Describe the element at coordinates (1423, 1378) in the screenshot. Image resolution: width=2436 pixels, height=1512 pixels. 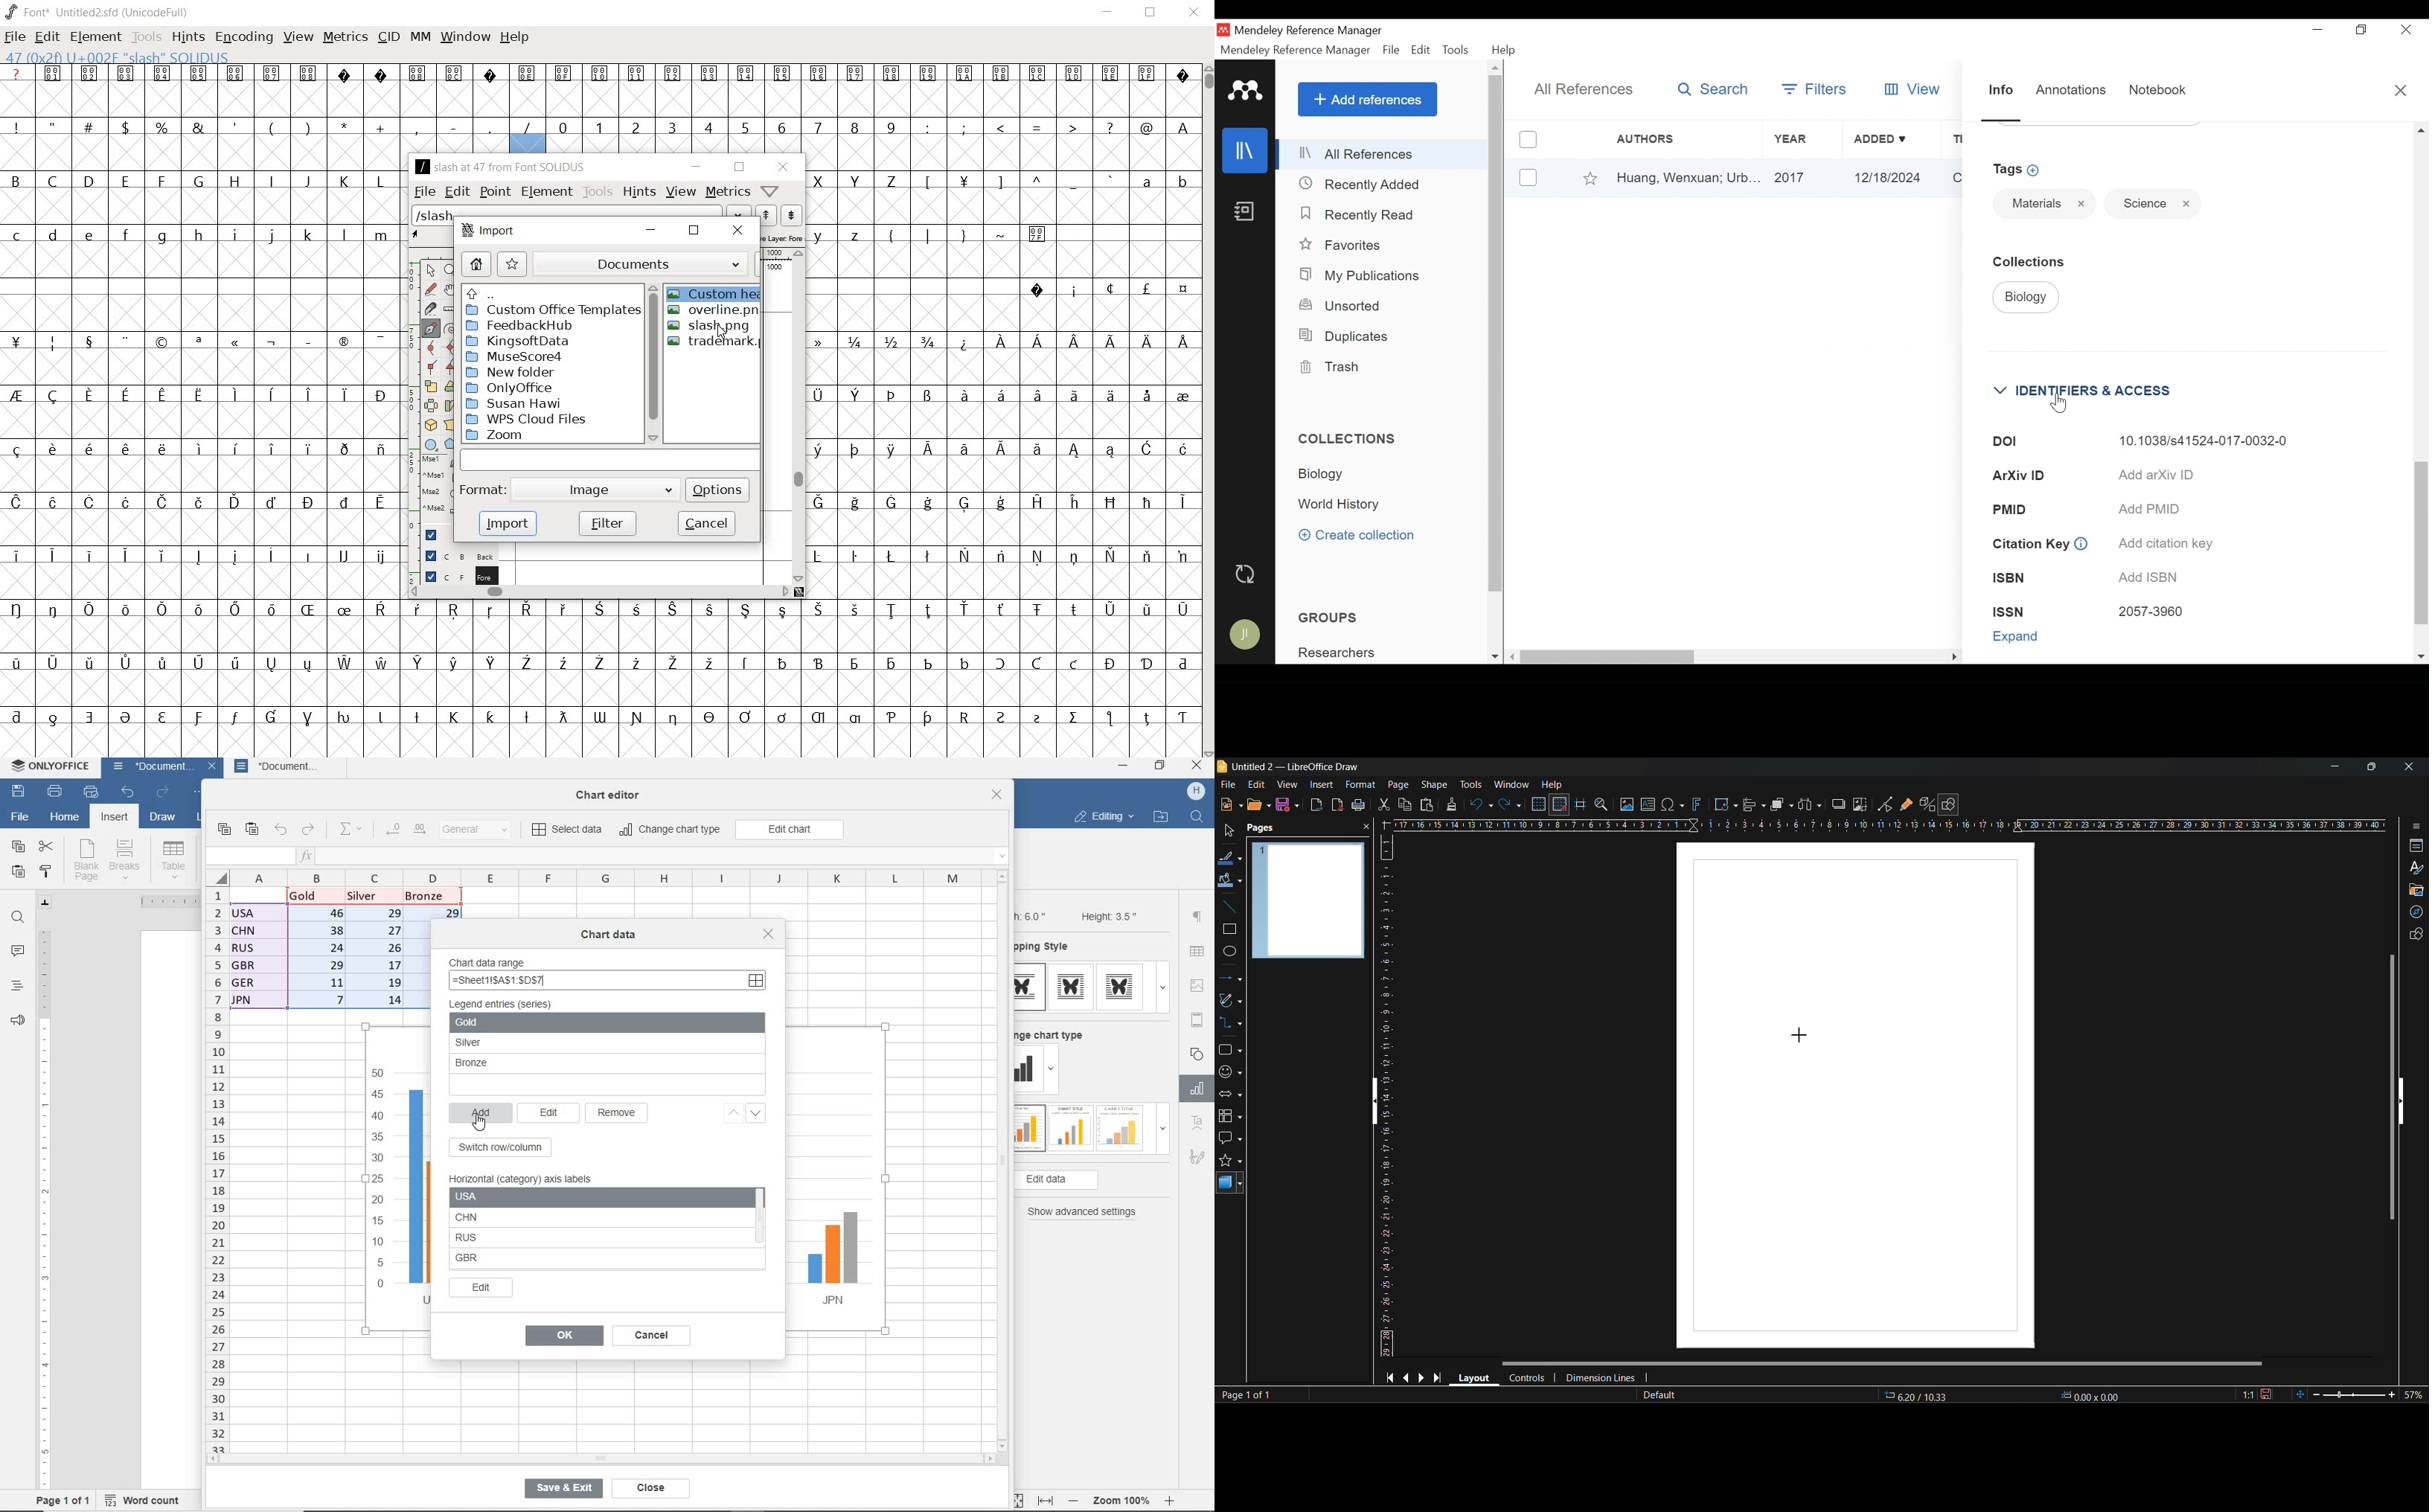
I see `next` at that location.